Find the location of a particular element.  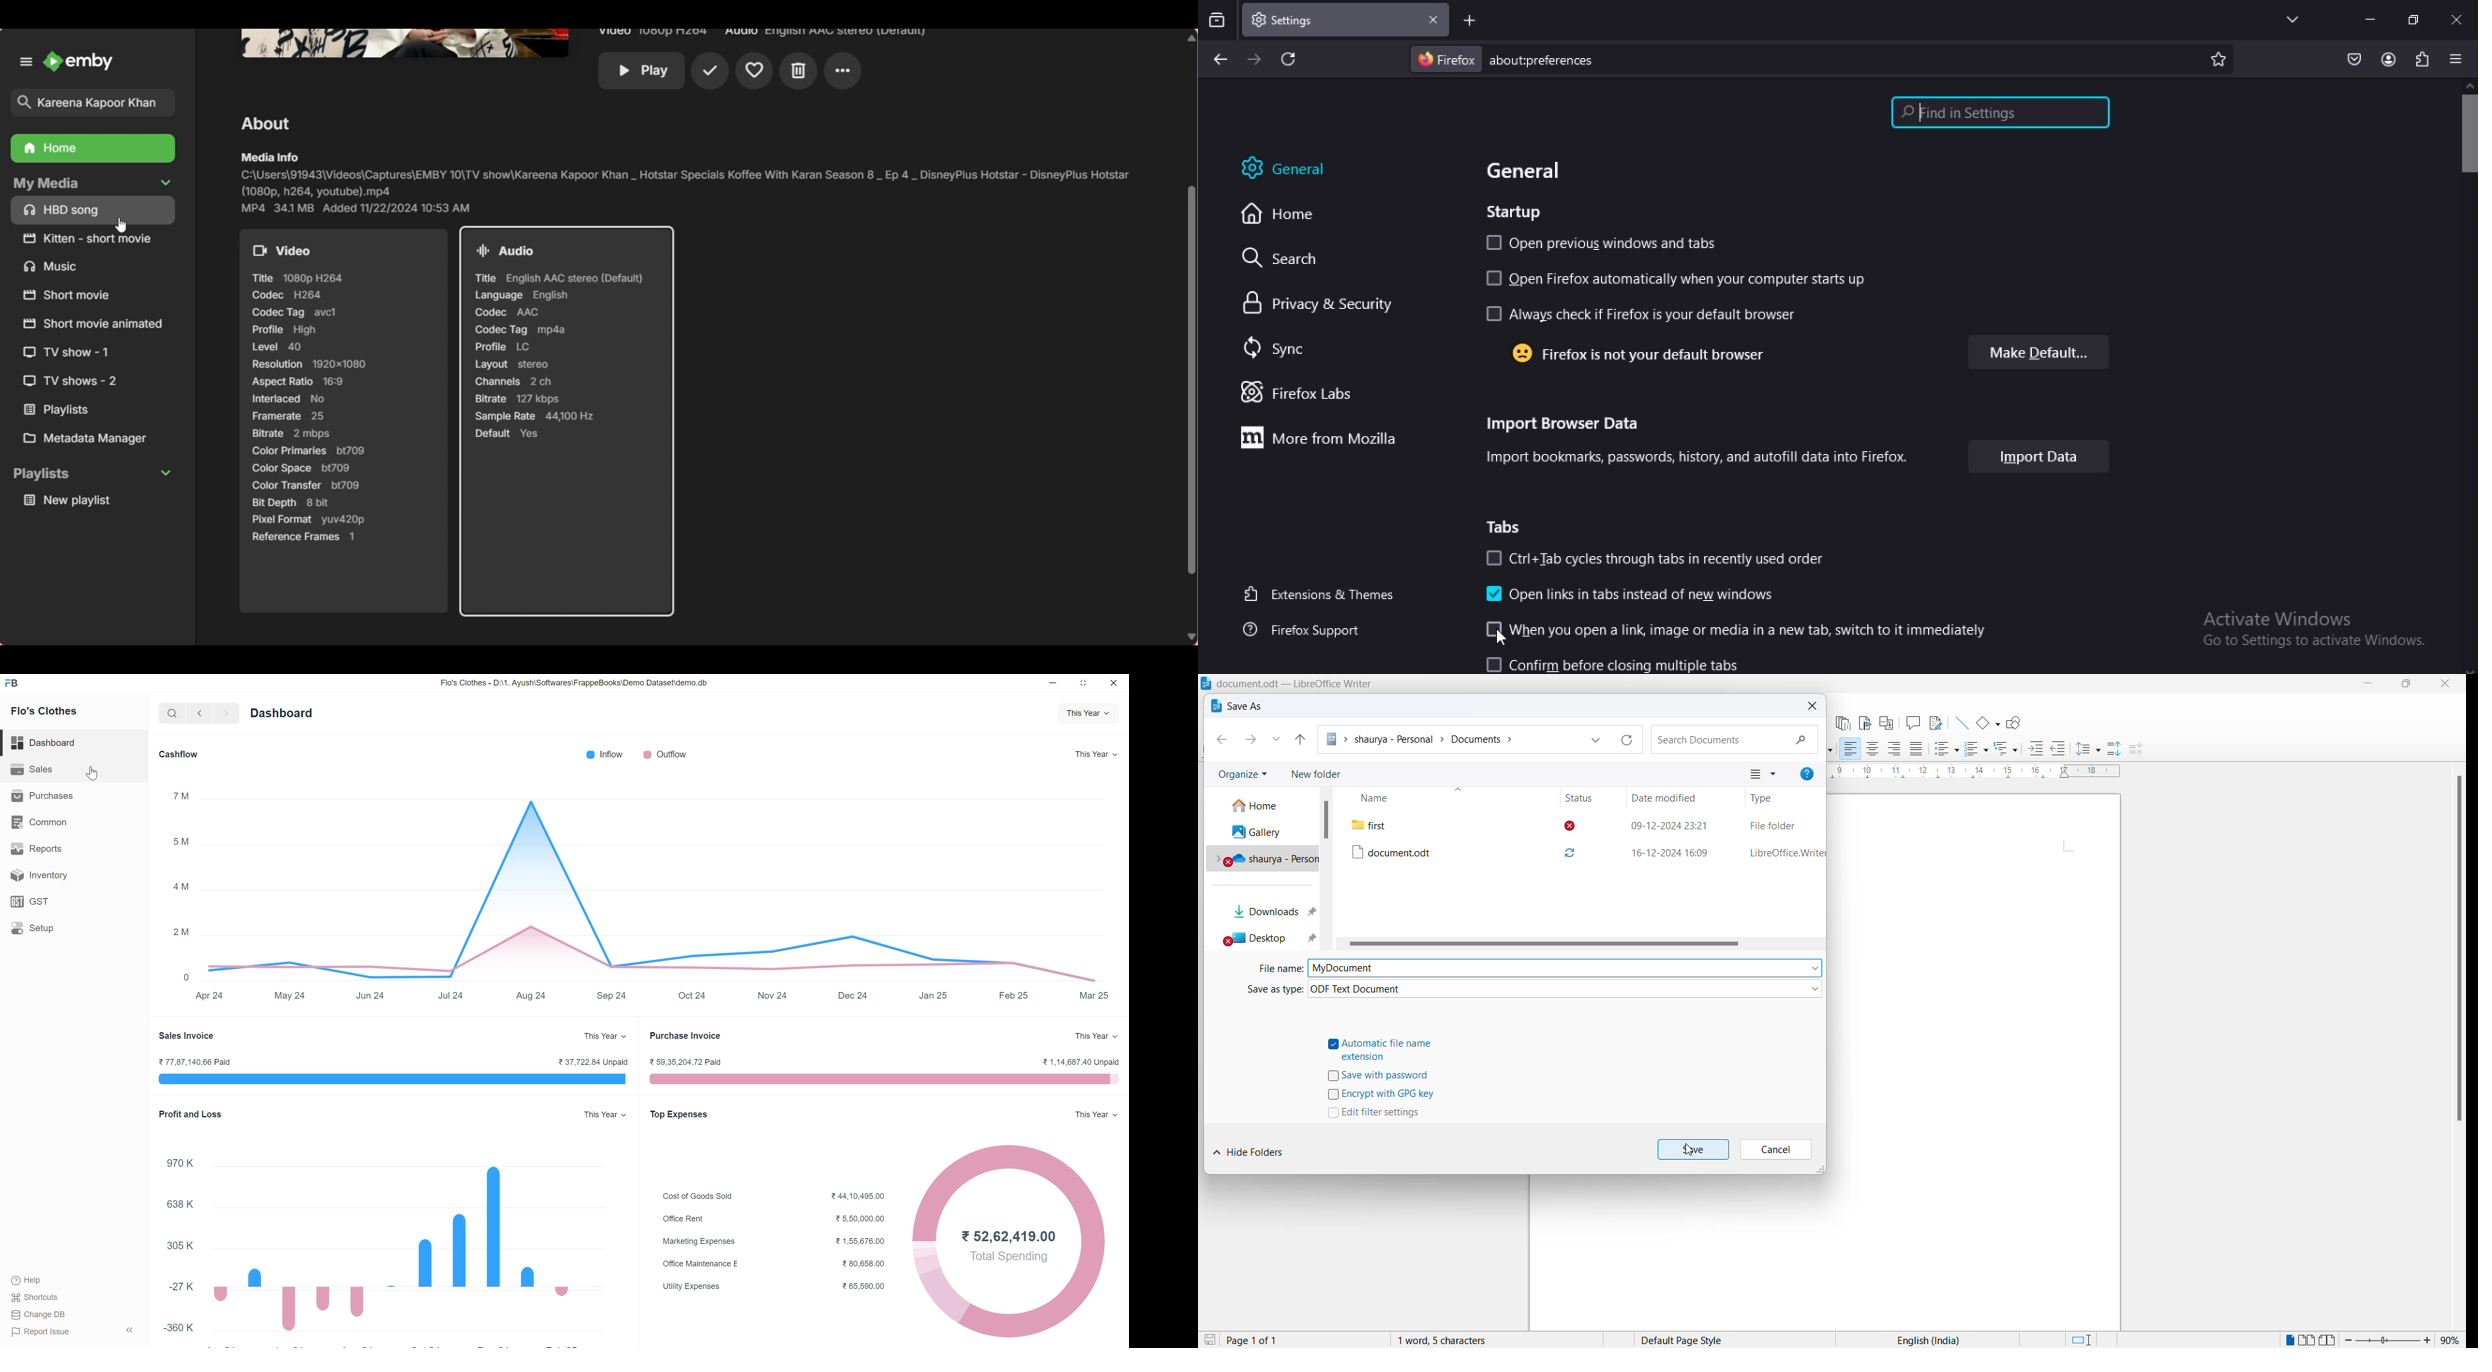

open application menu is located at coordinates (2456, 57).